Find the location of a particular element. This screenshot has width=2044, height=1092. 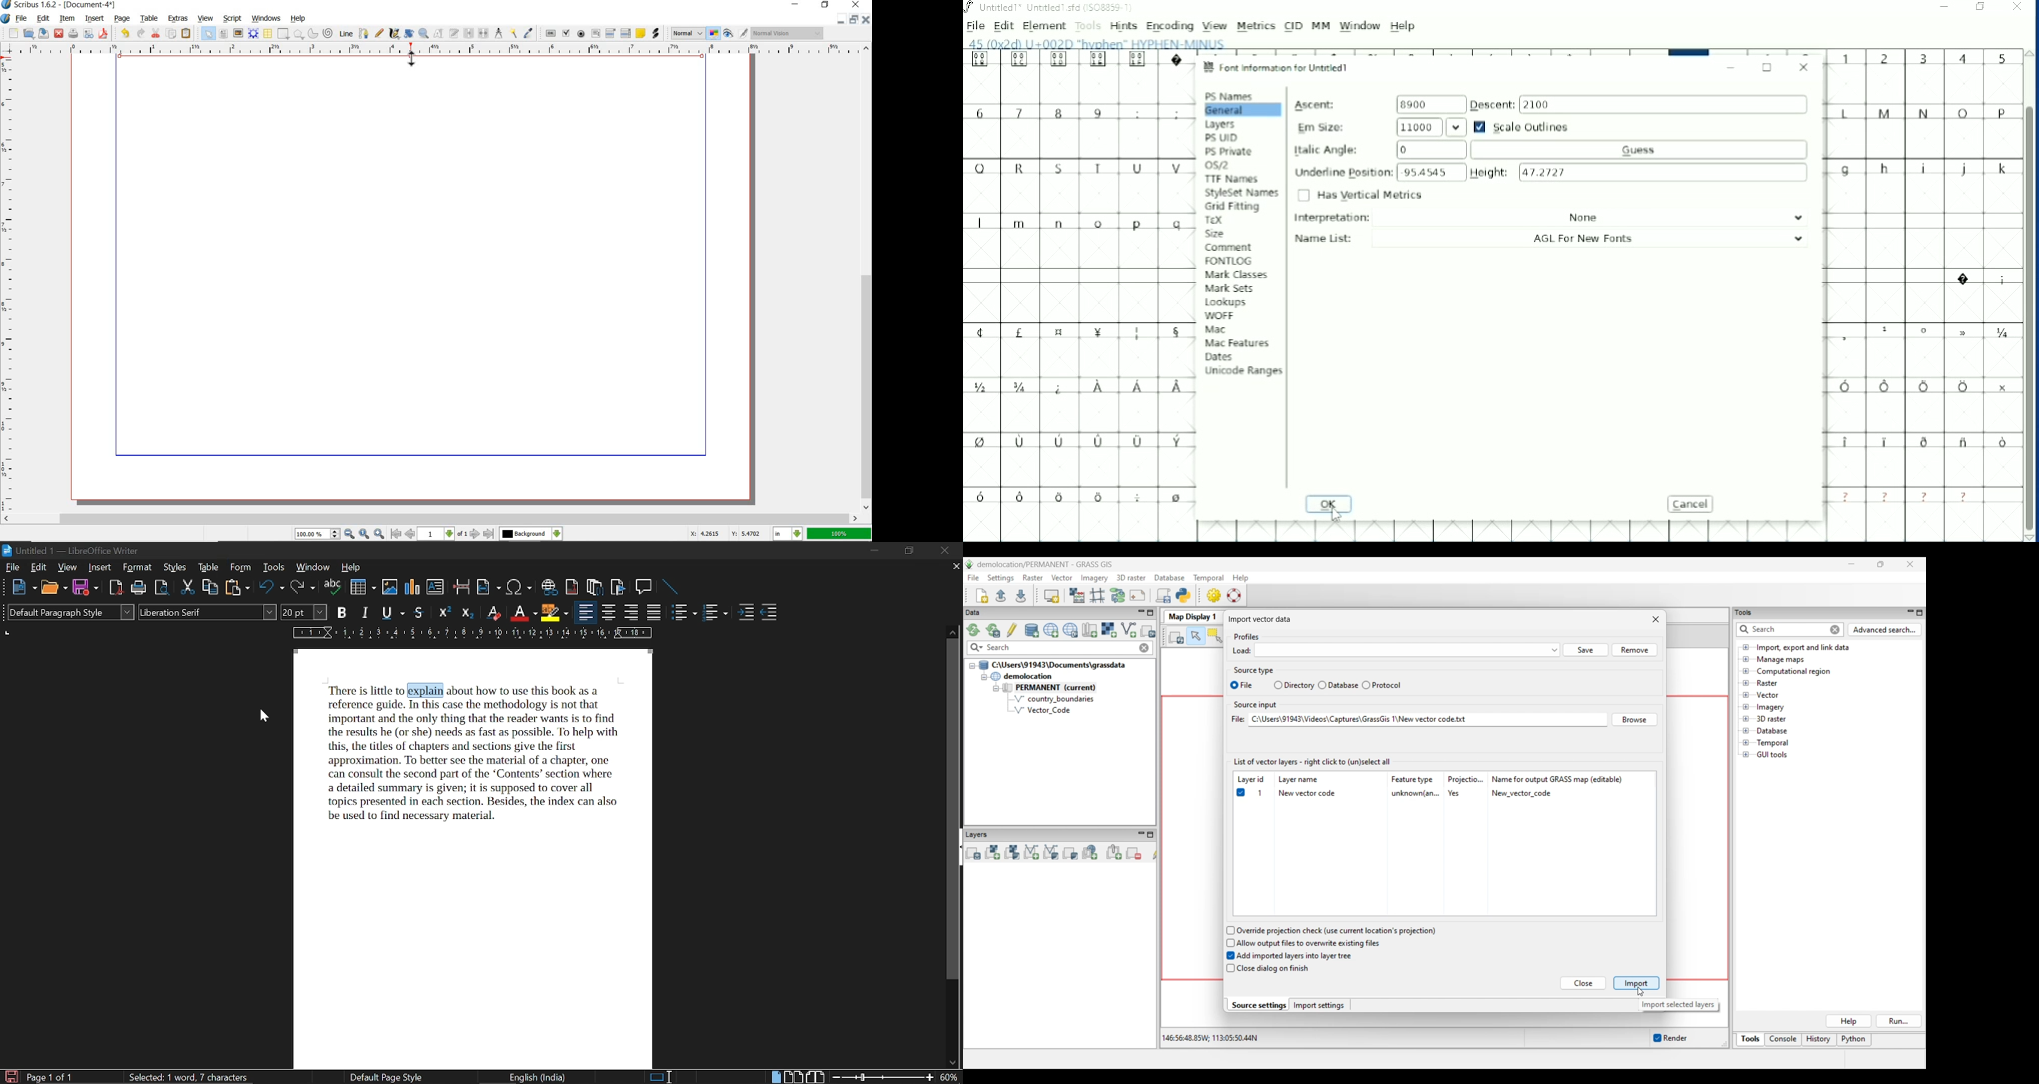

table is located at coordinates (150, 19).